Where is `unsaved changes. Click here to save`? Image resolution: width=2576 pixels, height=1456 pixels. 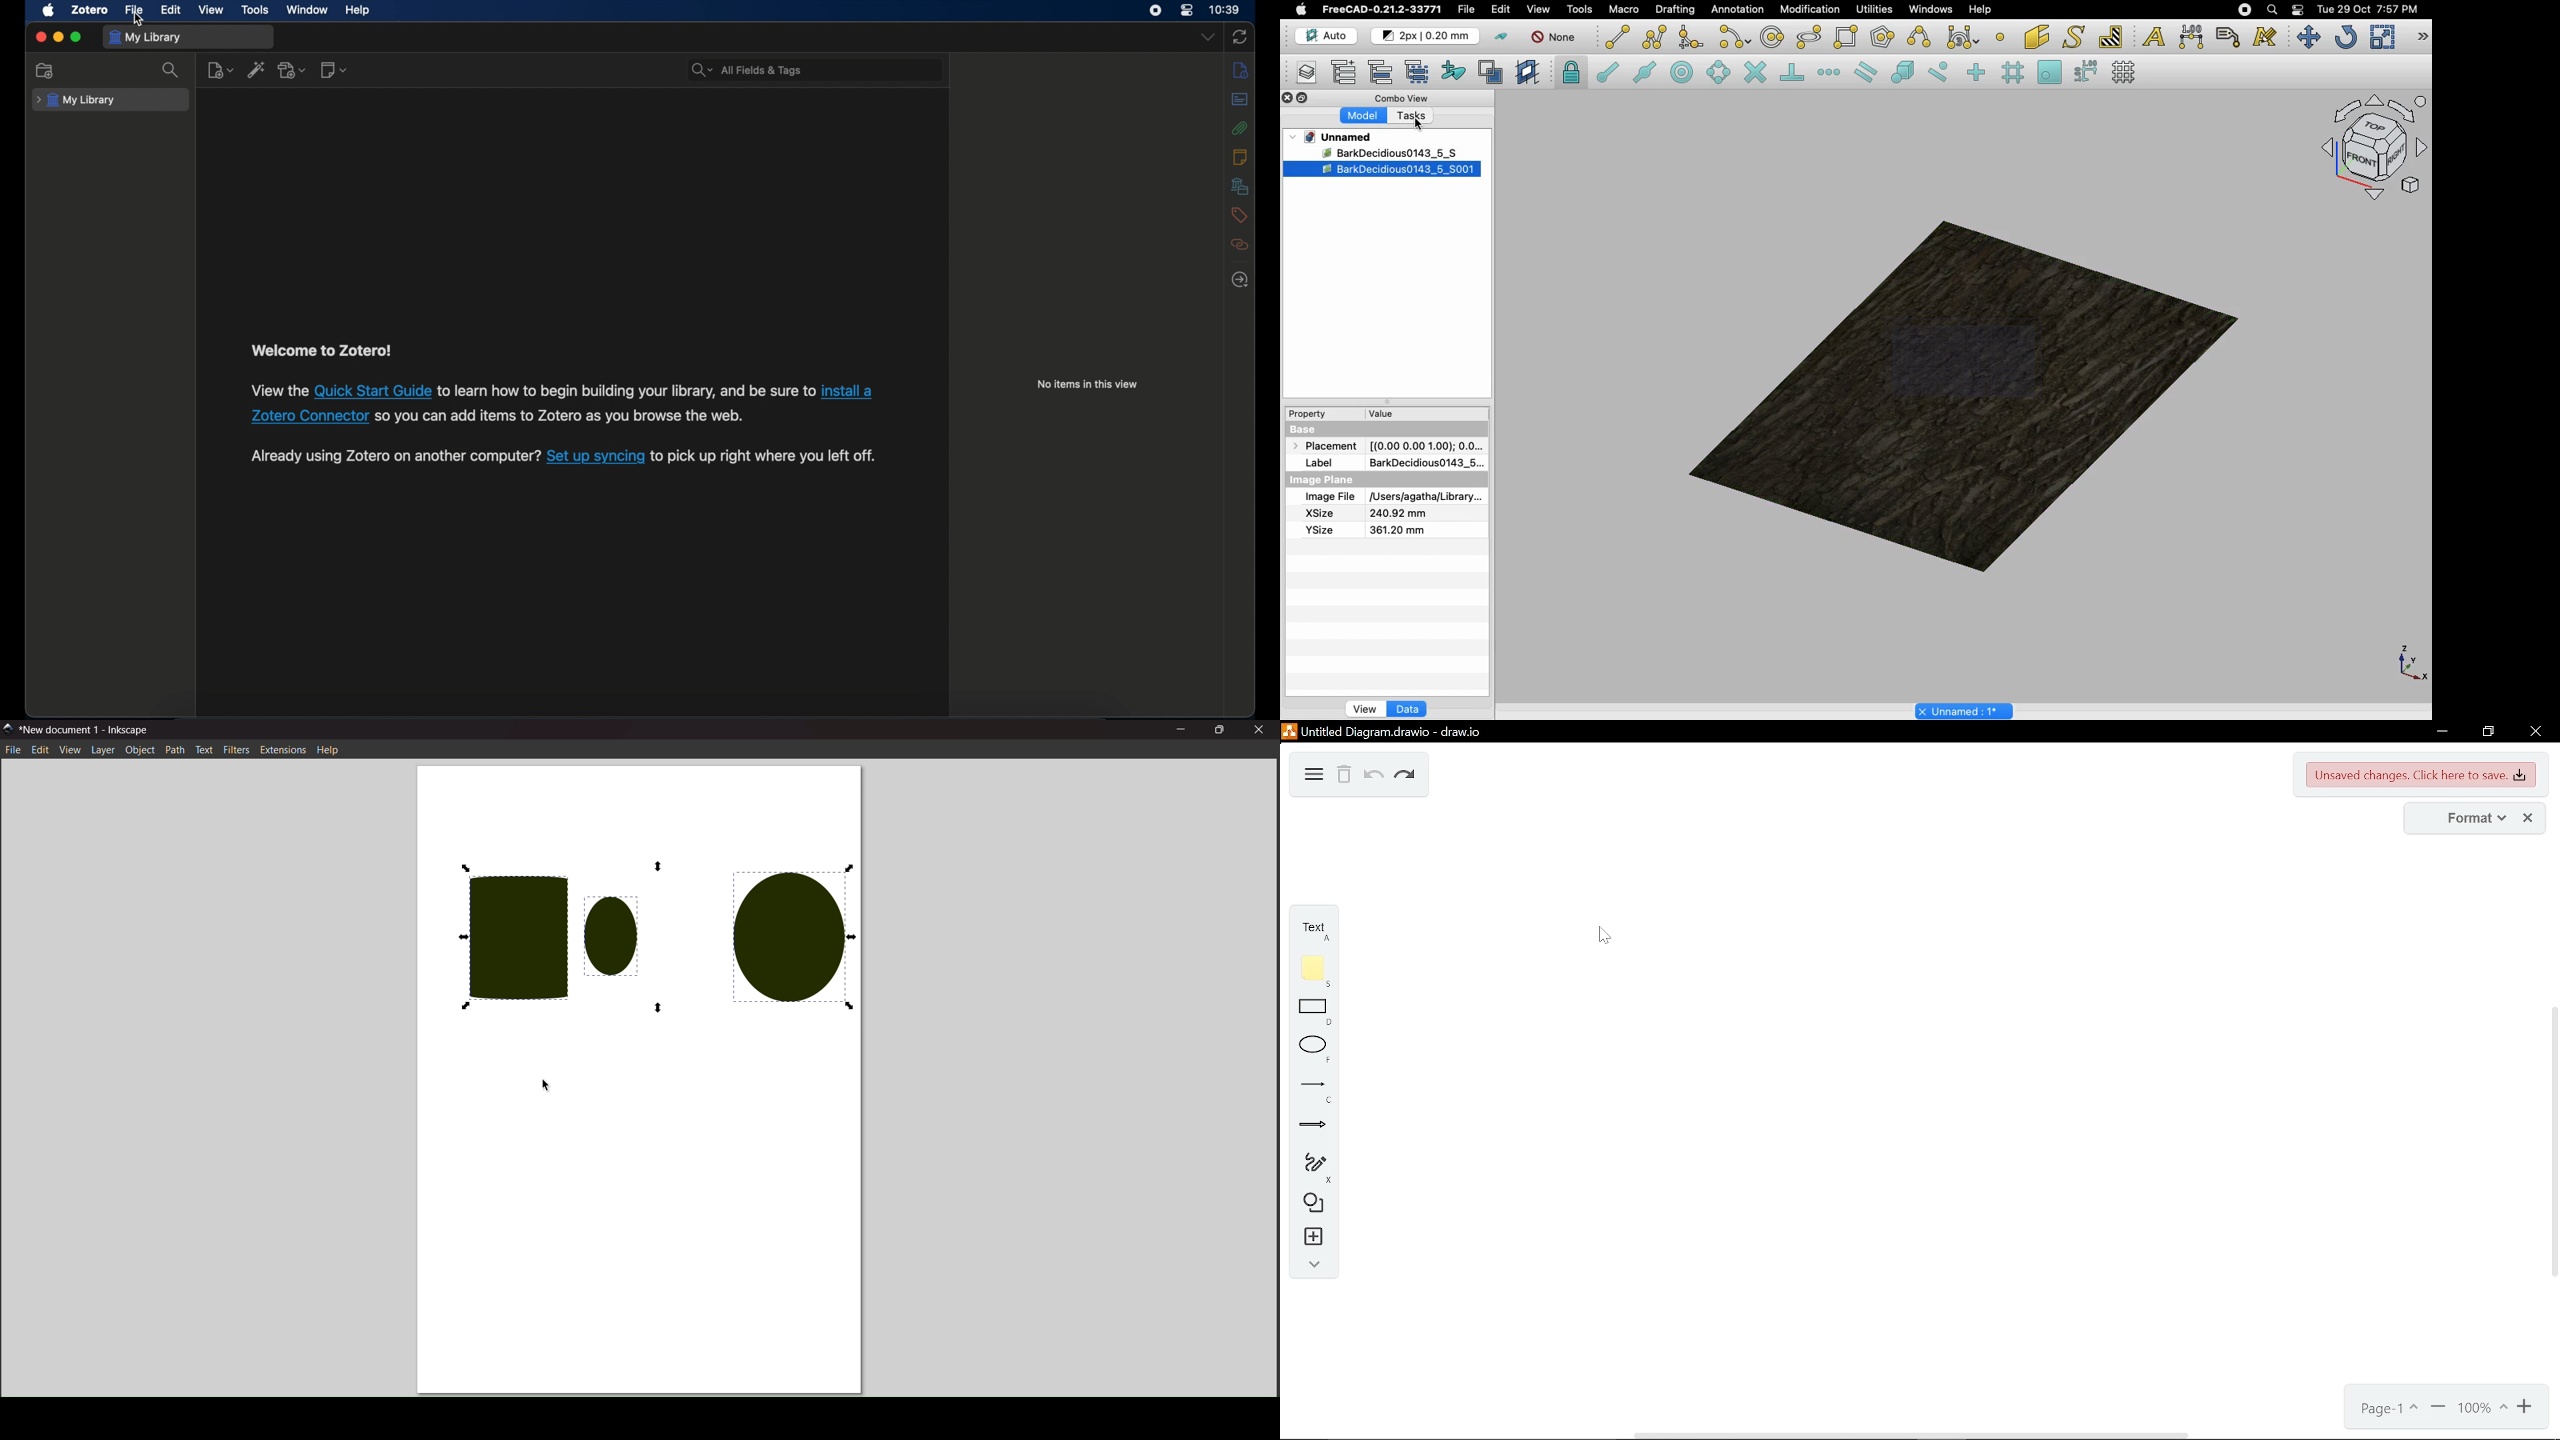 unsaved changes. Click here to save is located at coordinates (2422, 775).